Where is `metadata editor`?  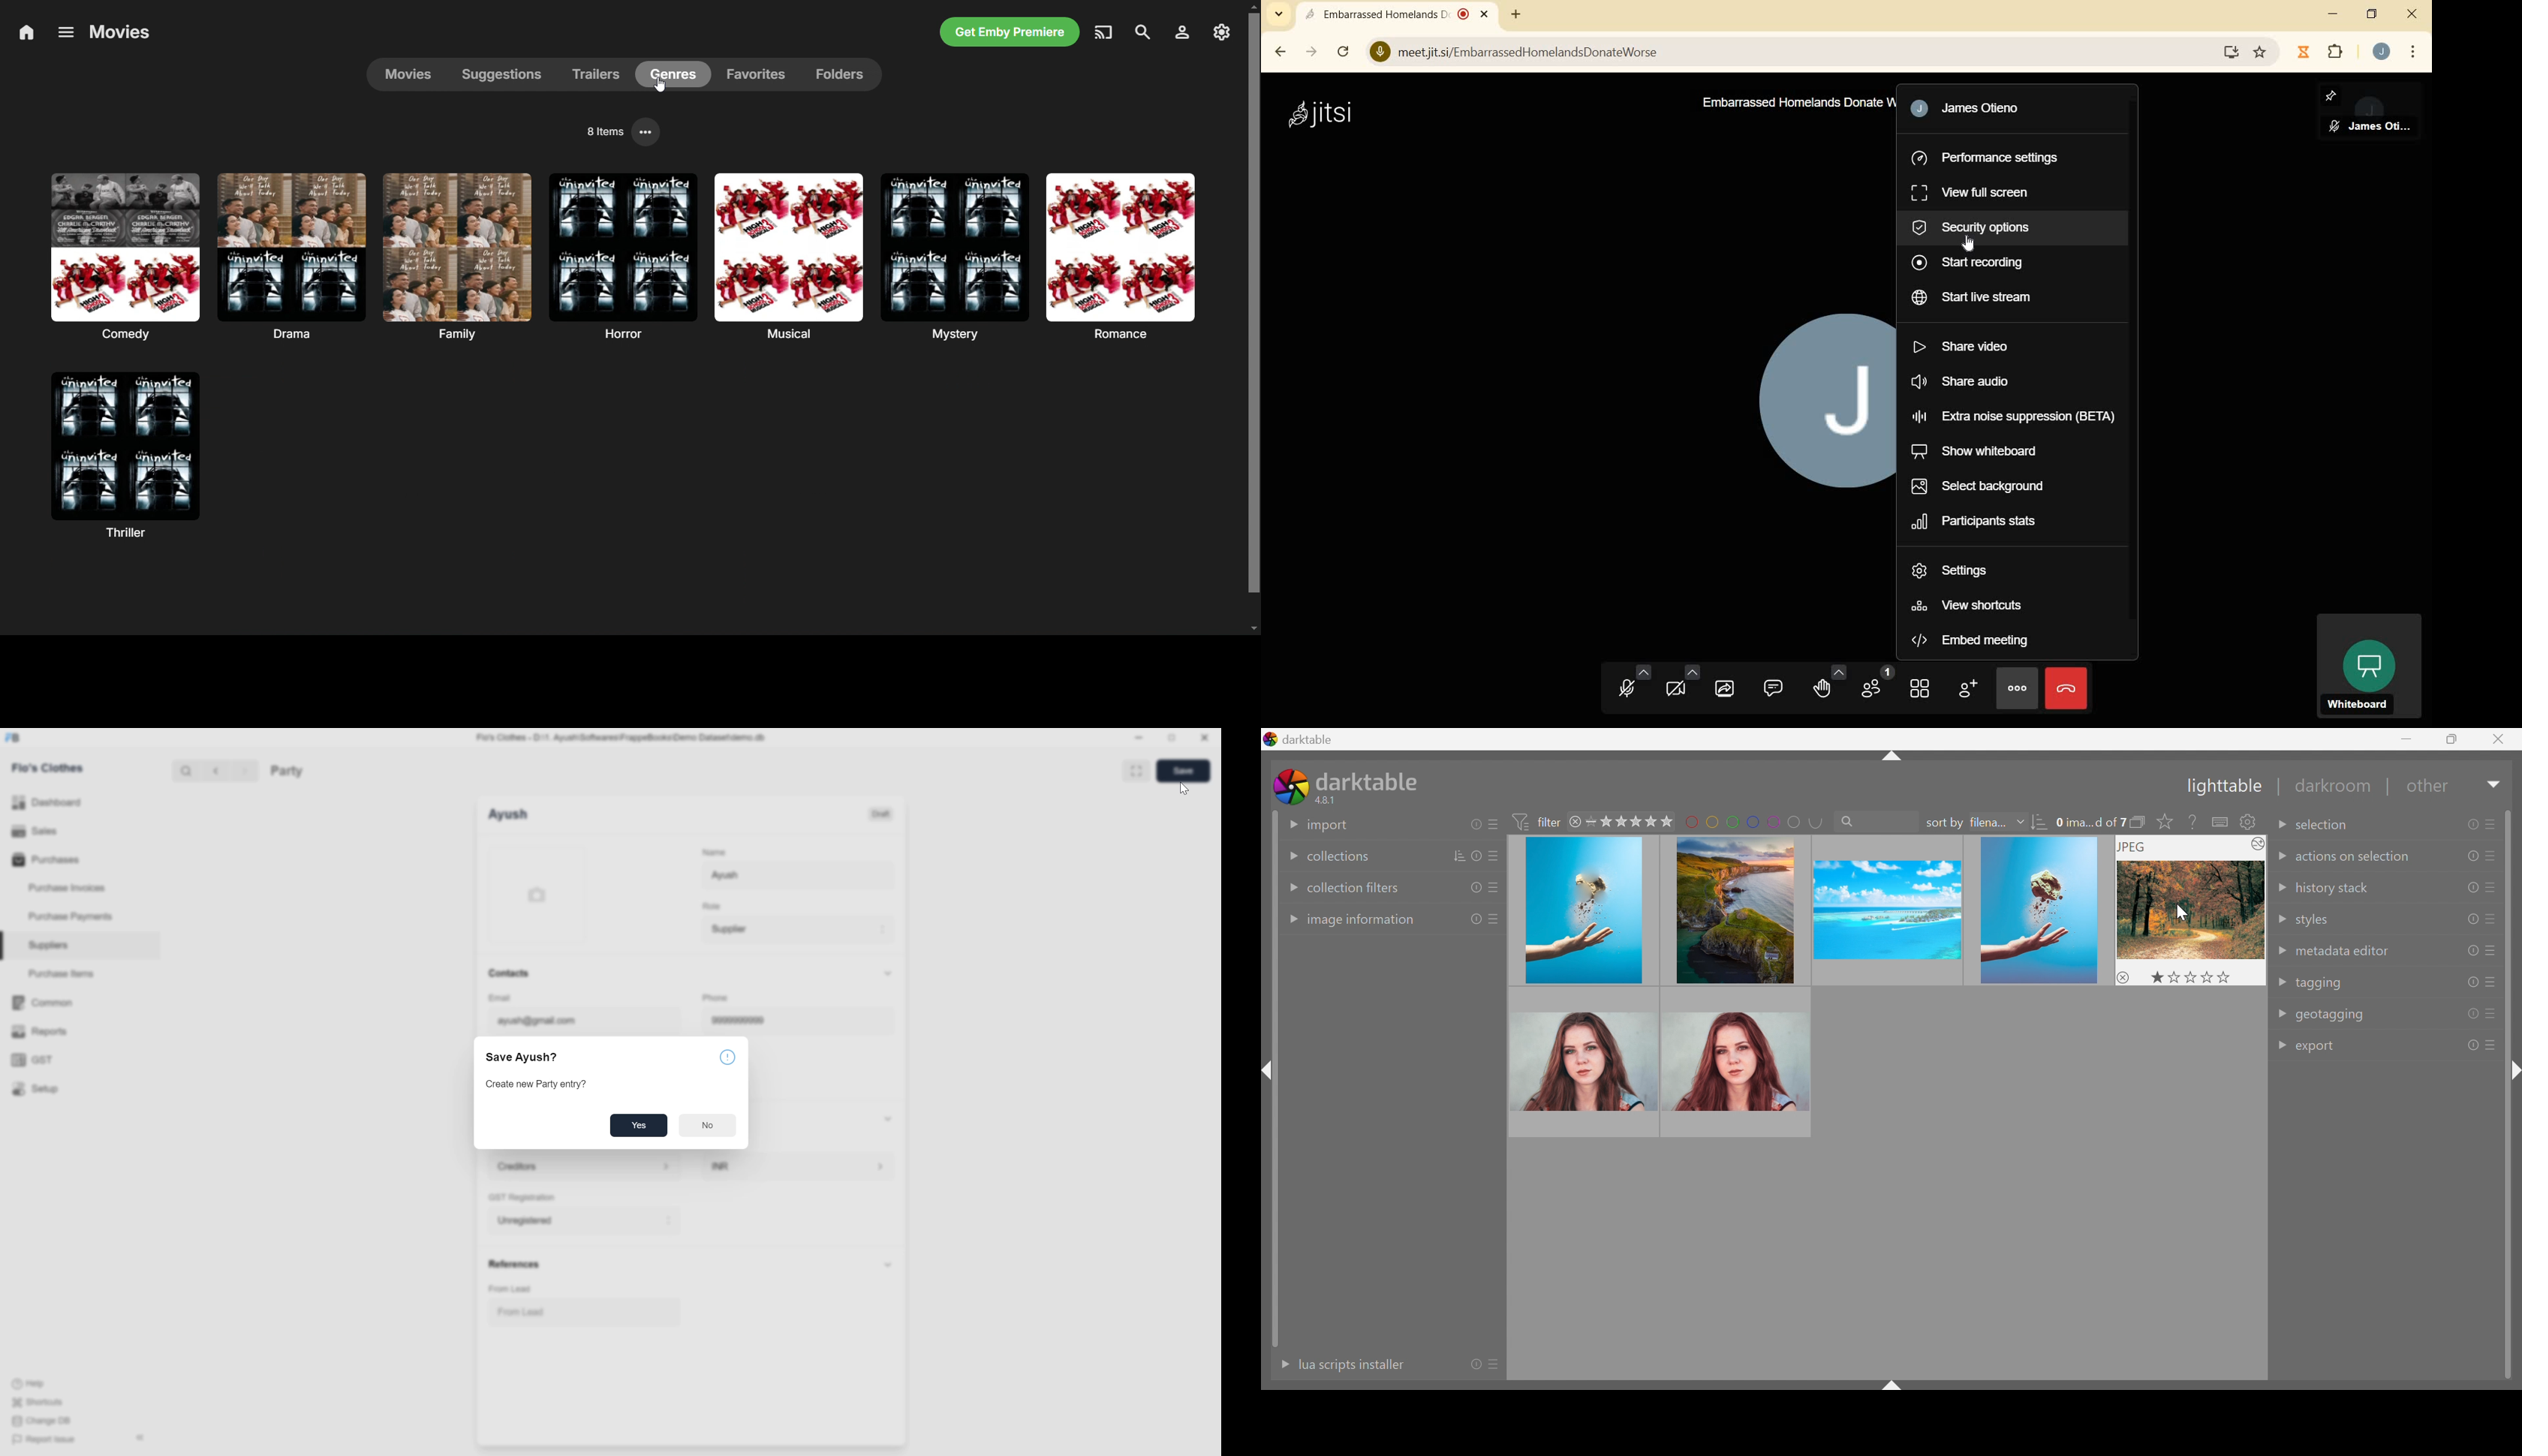 metadata editor is located at coordinates (2349, 951).